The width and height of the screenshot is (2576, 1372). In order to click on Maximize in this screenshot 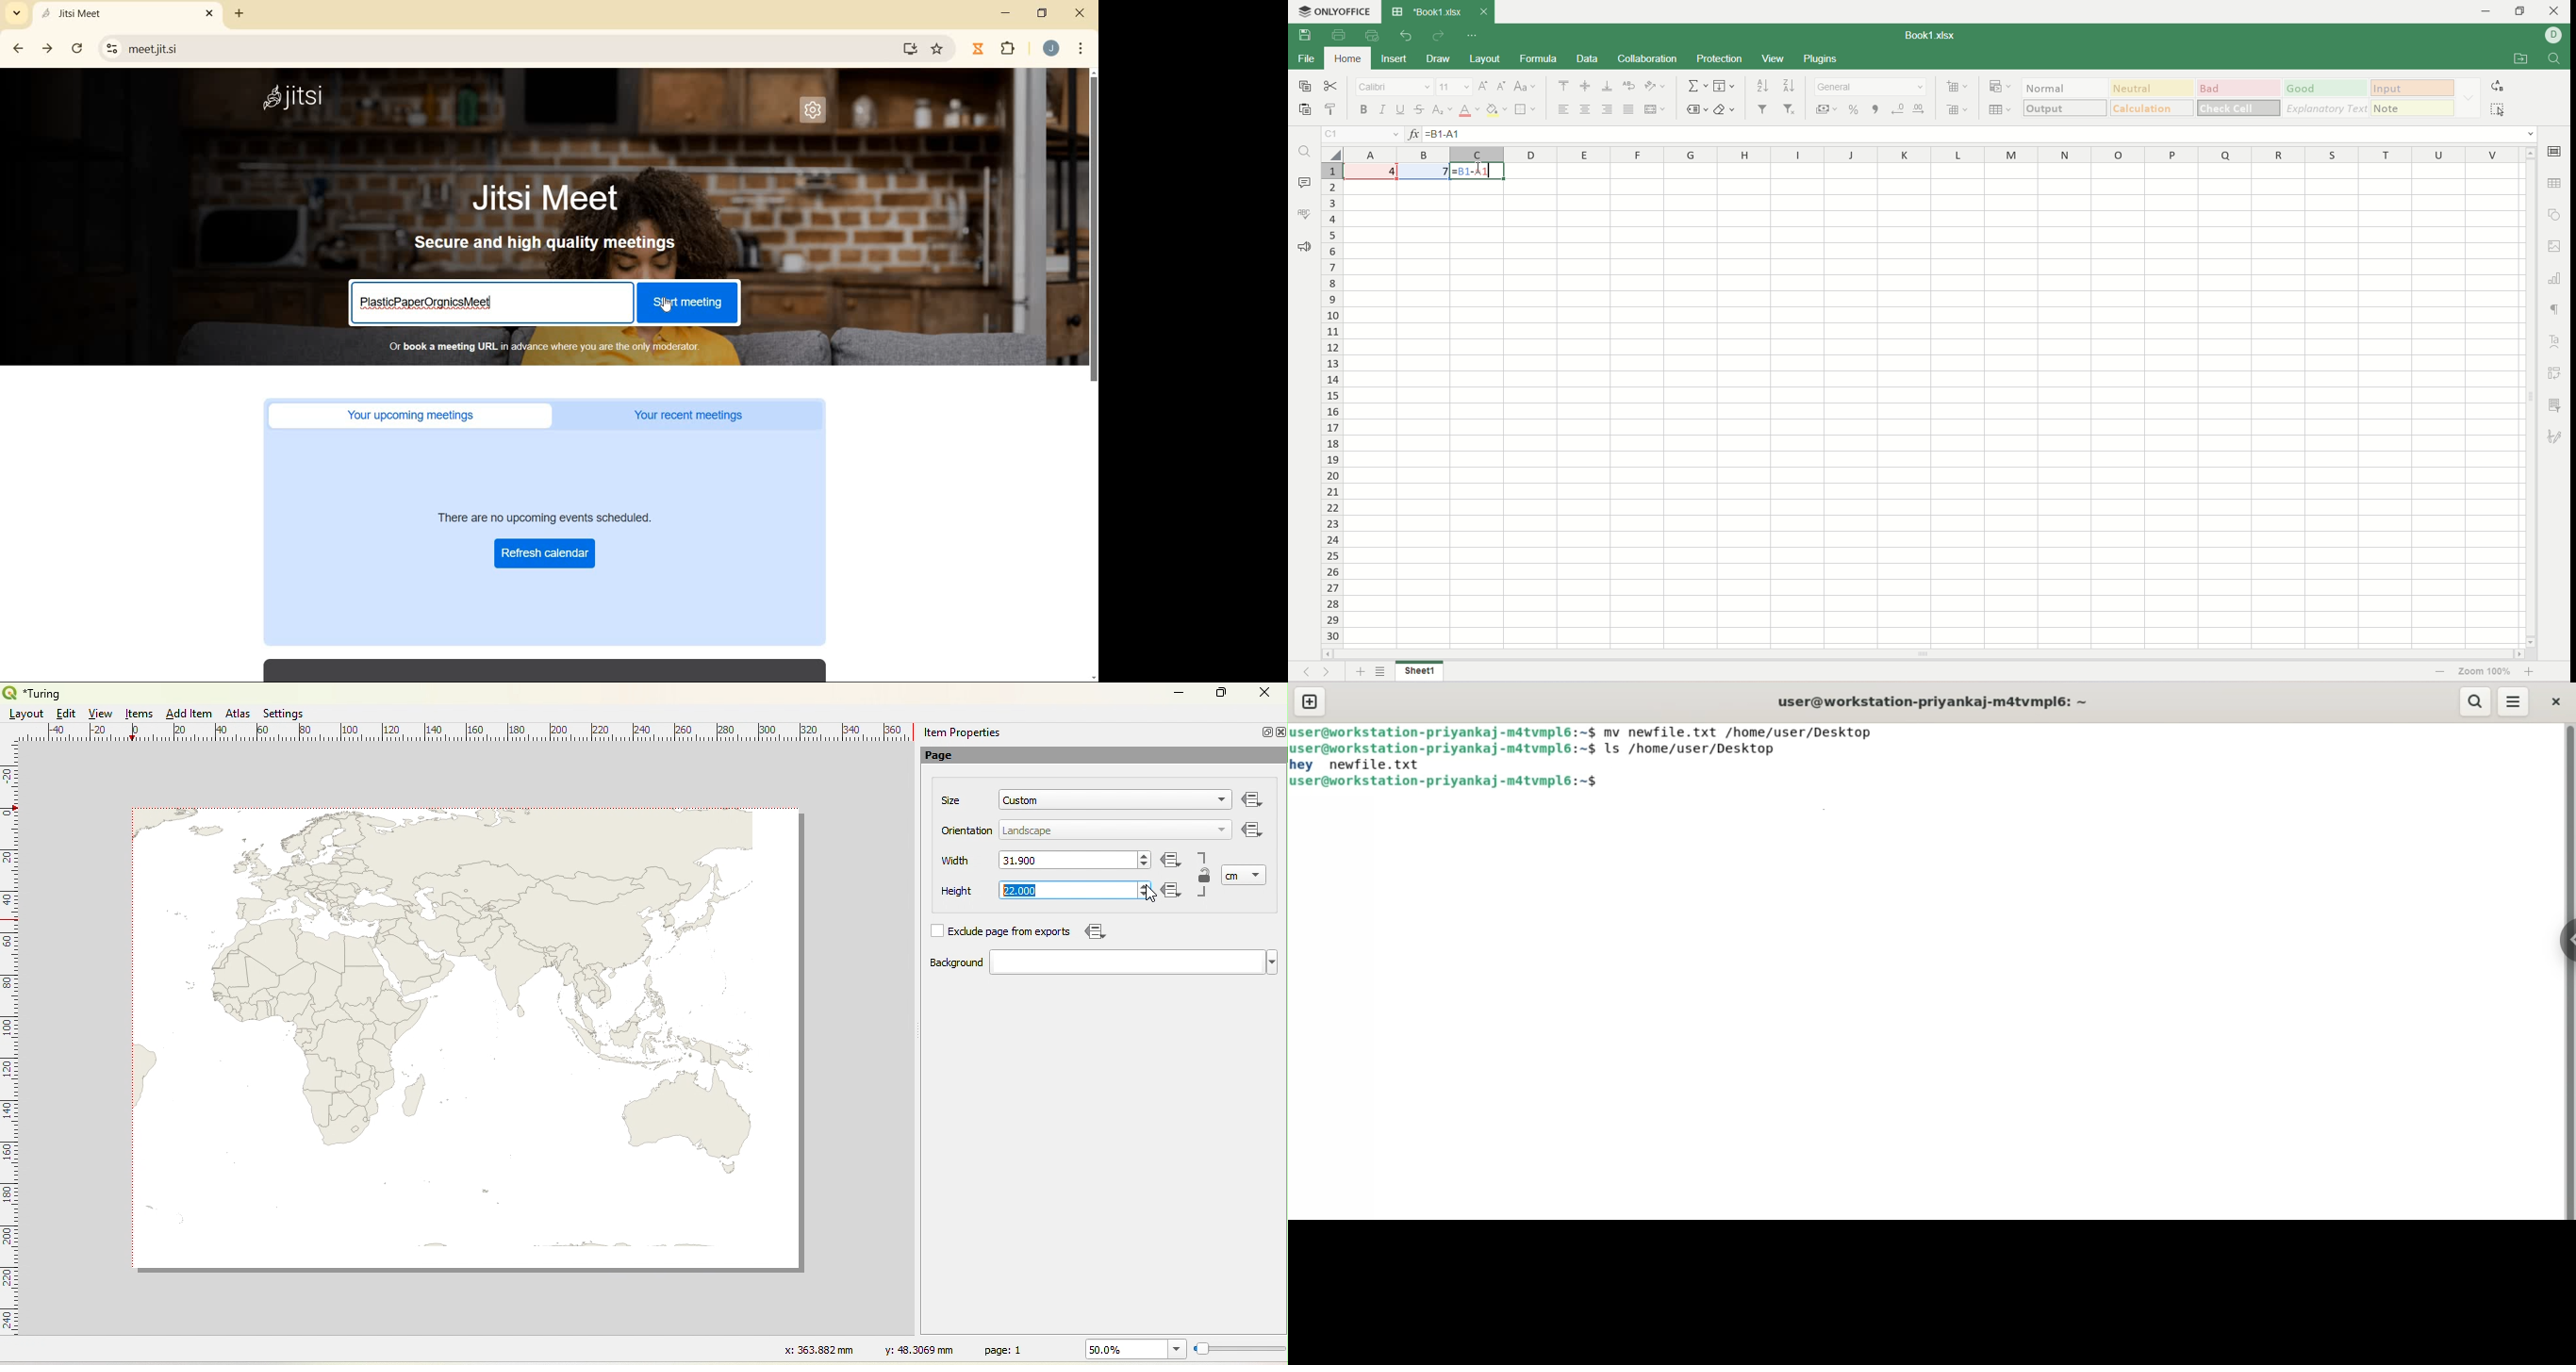, I will do `click(1222, 694)`.